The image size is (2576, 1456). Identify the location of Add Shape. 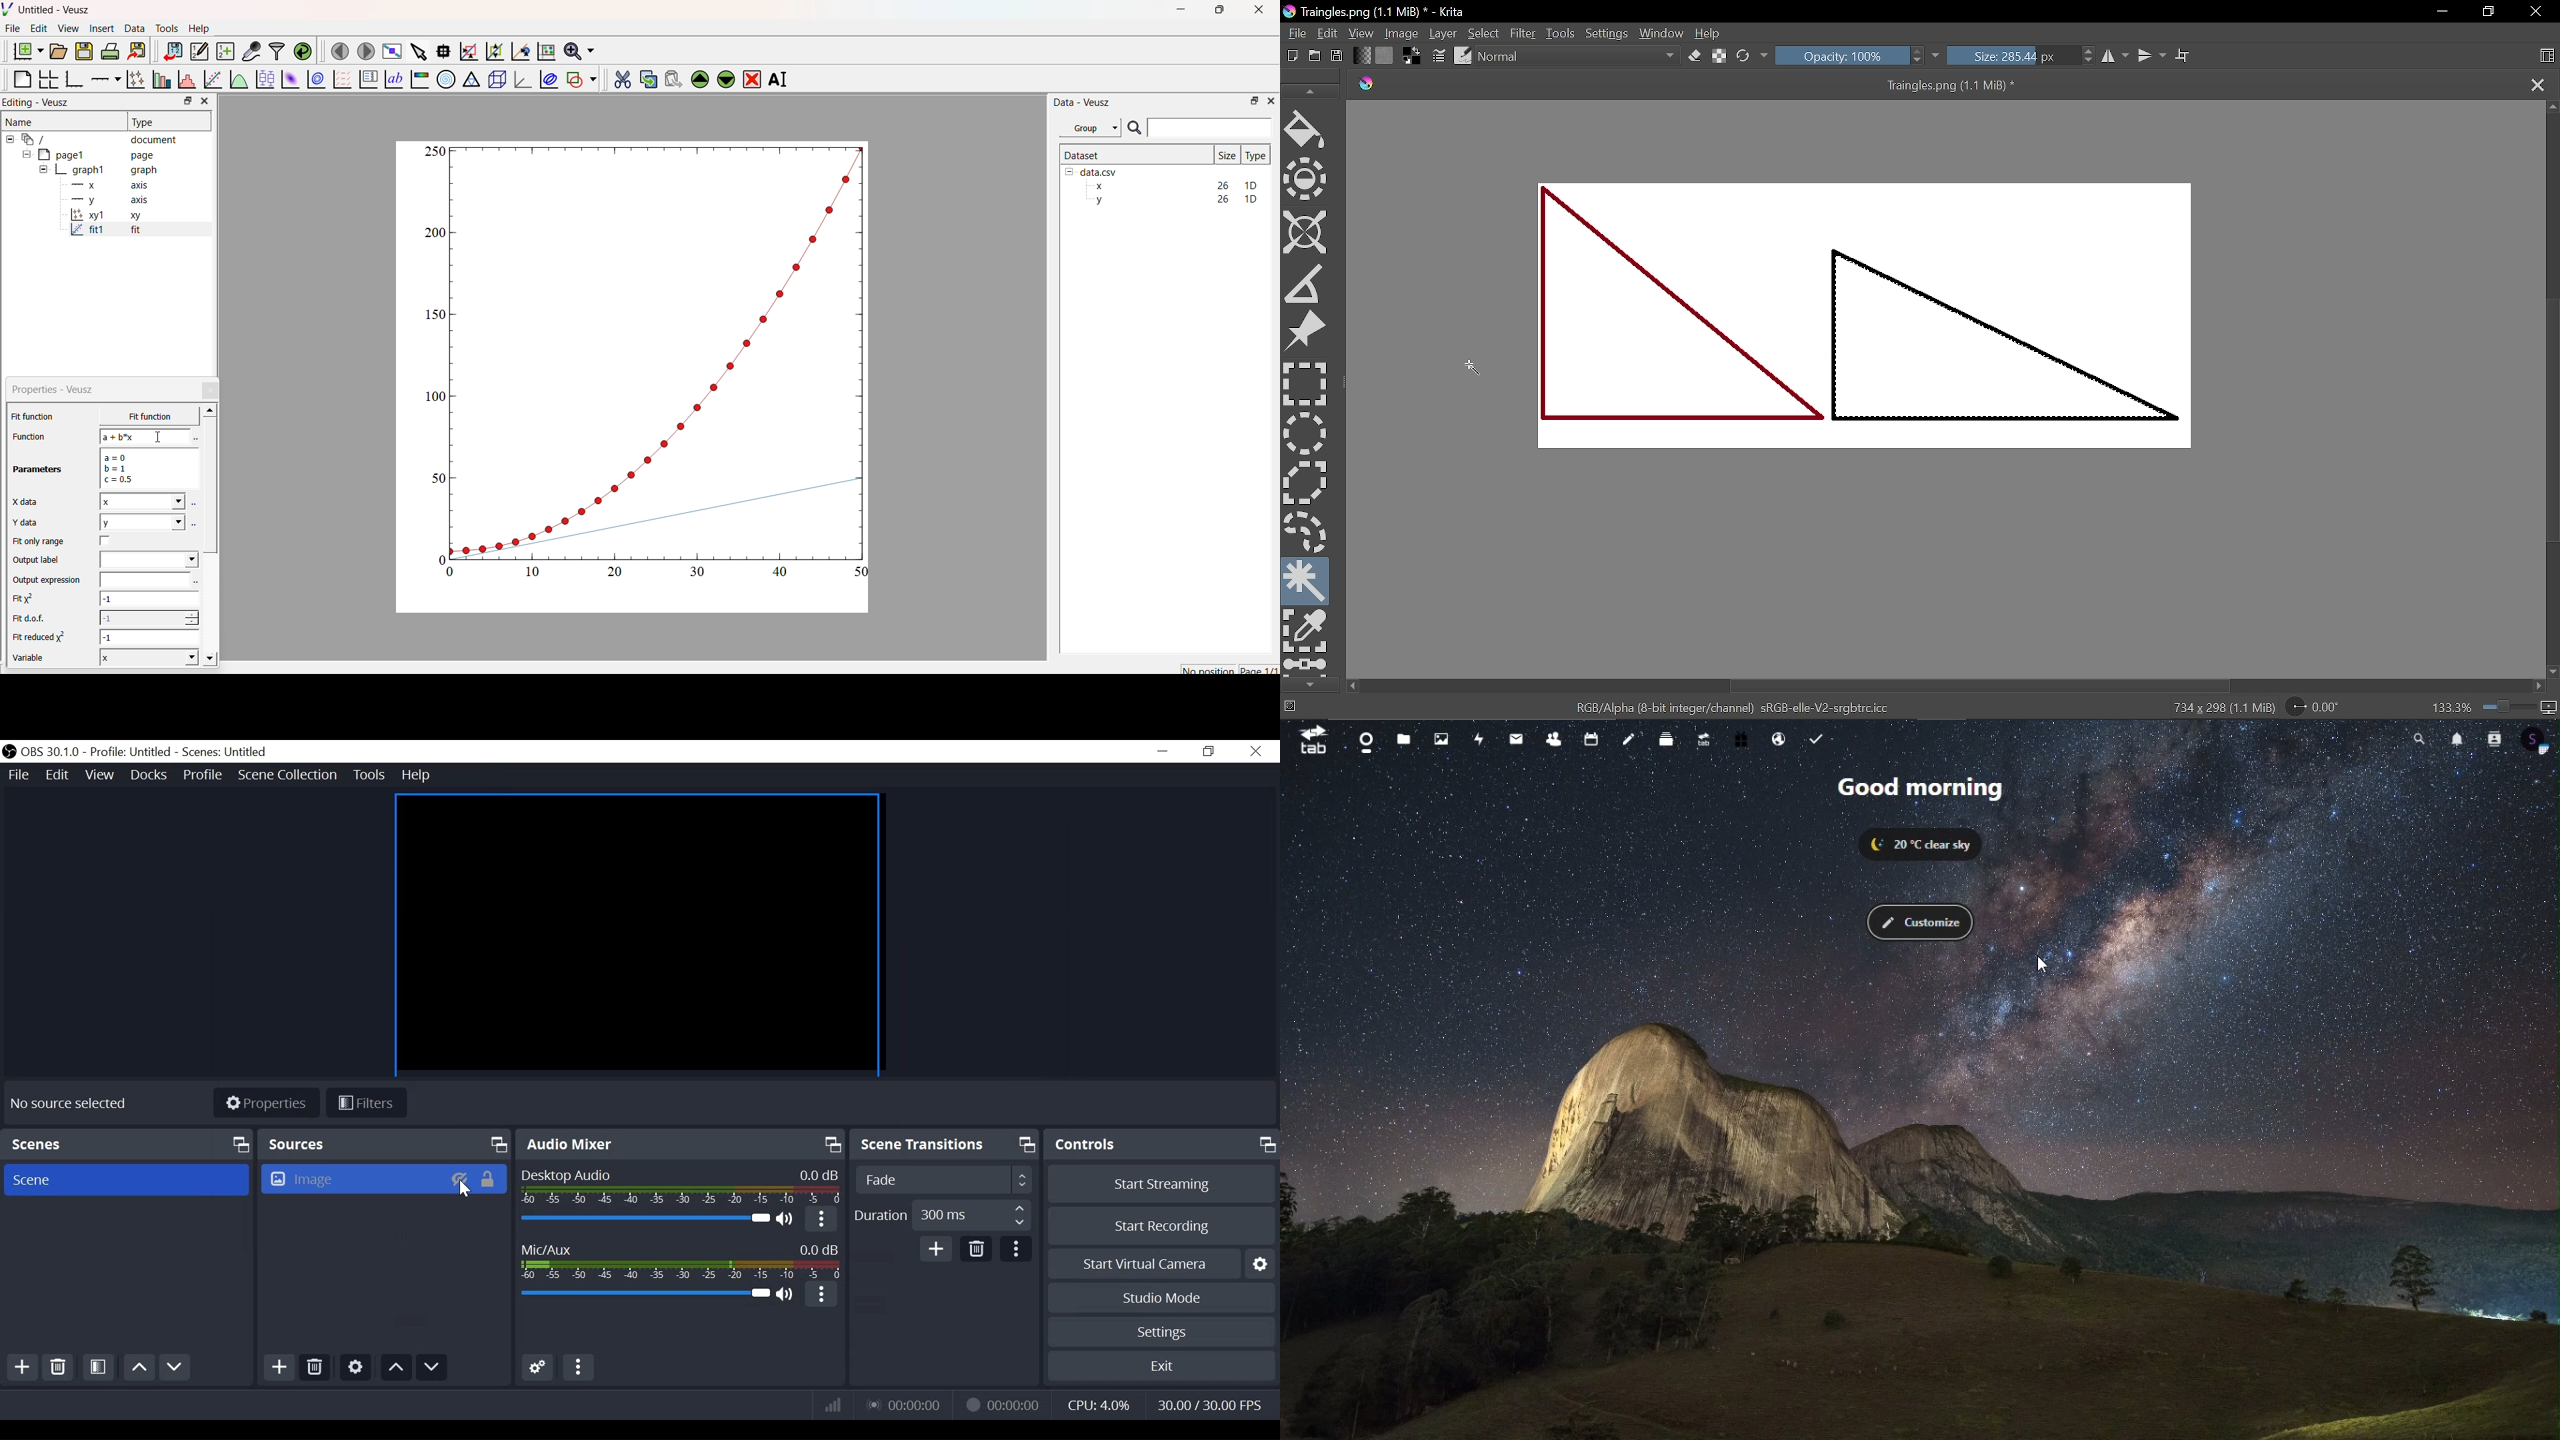
(580, 77).